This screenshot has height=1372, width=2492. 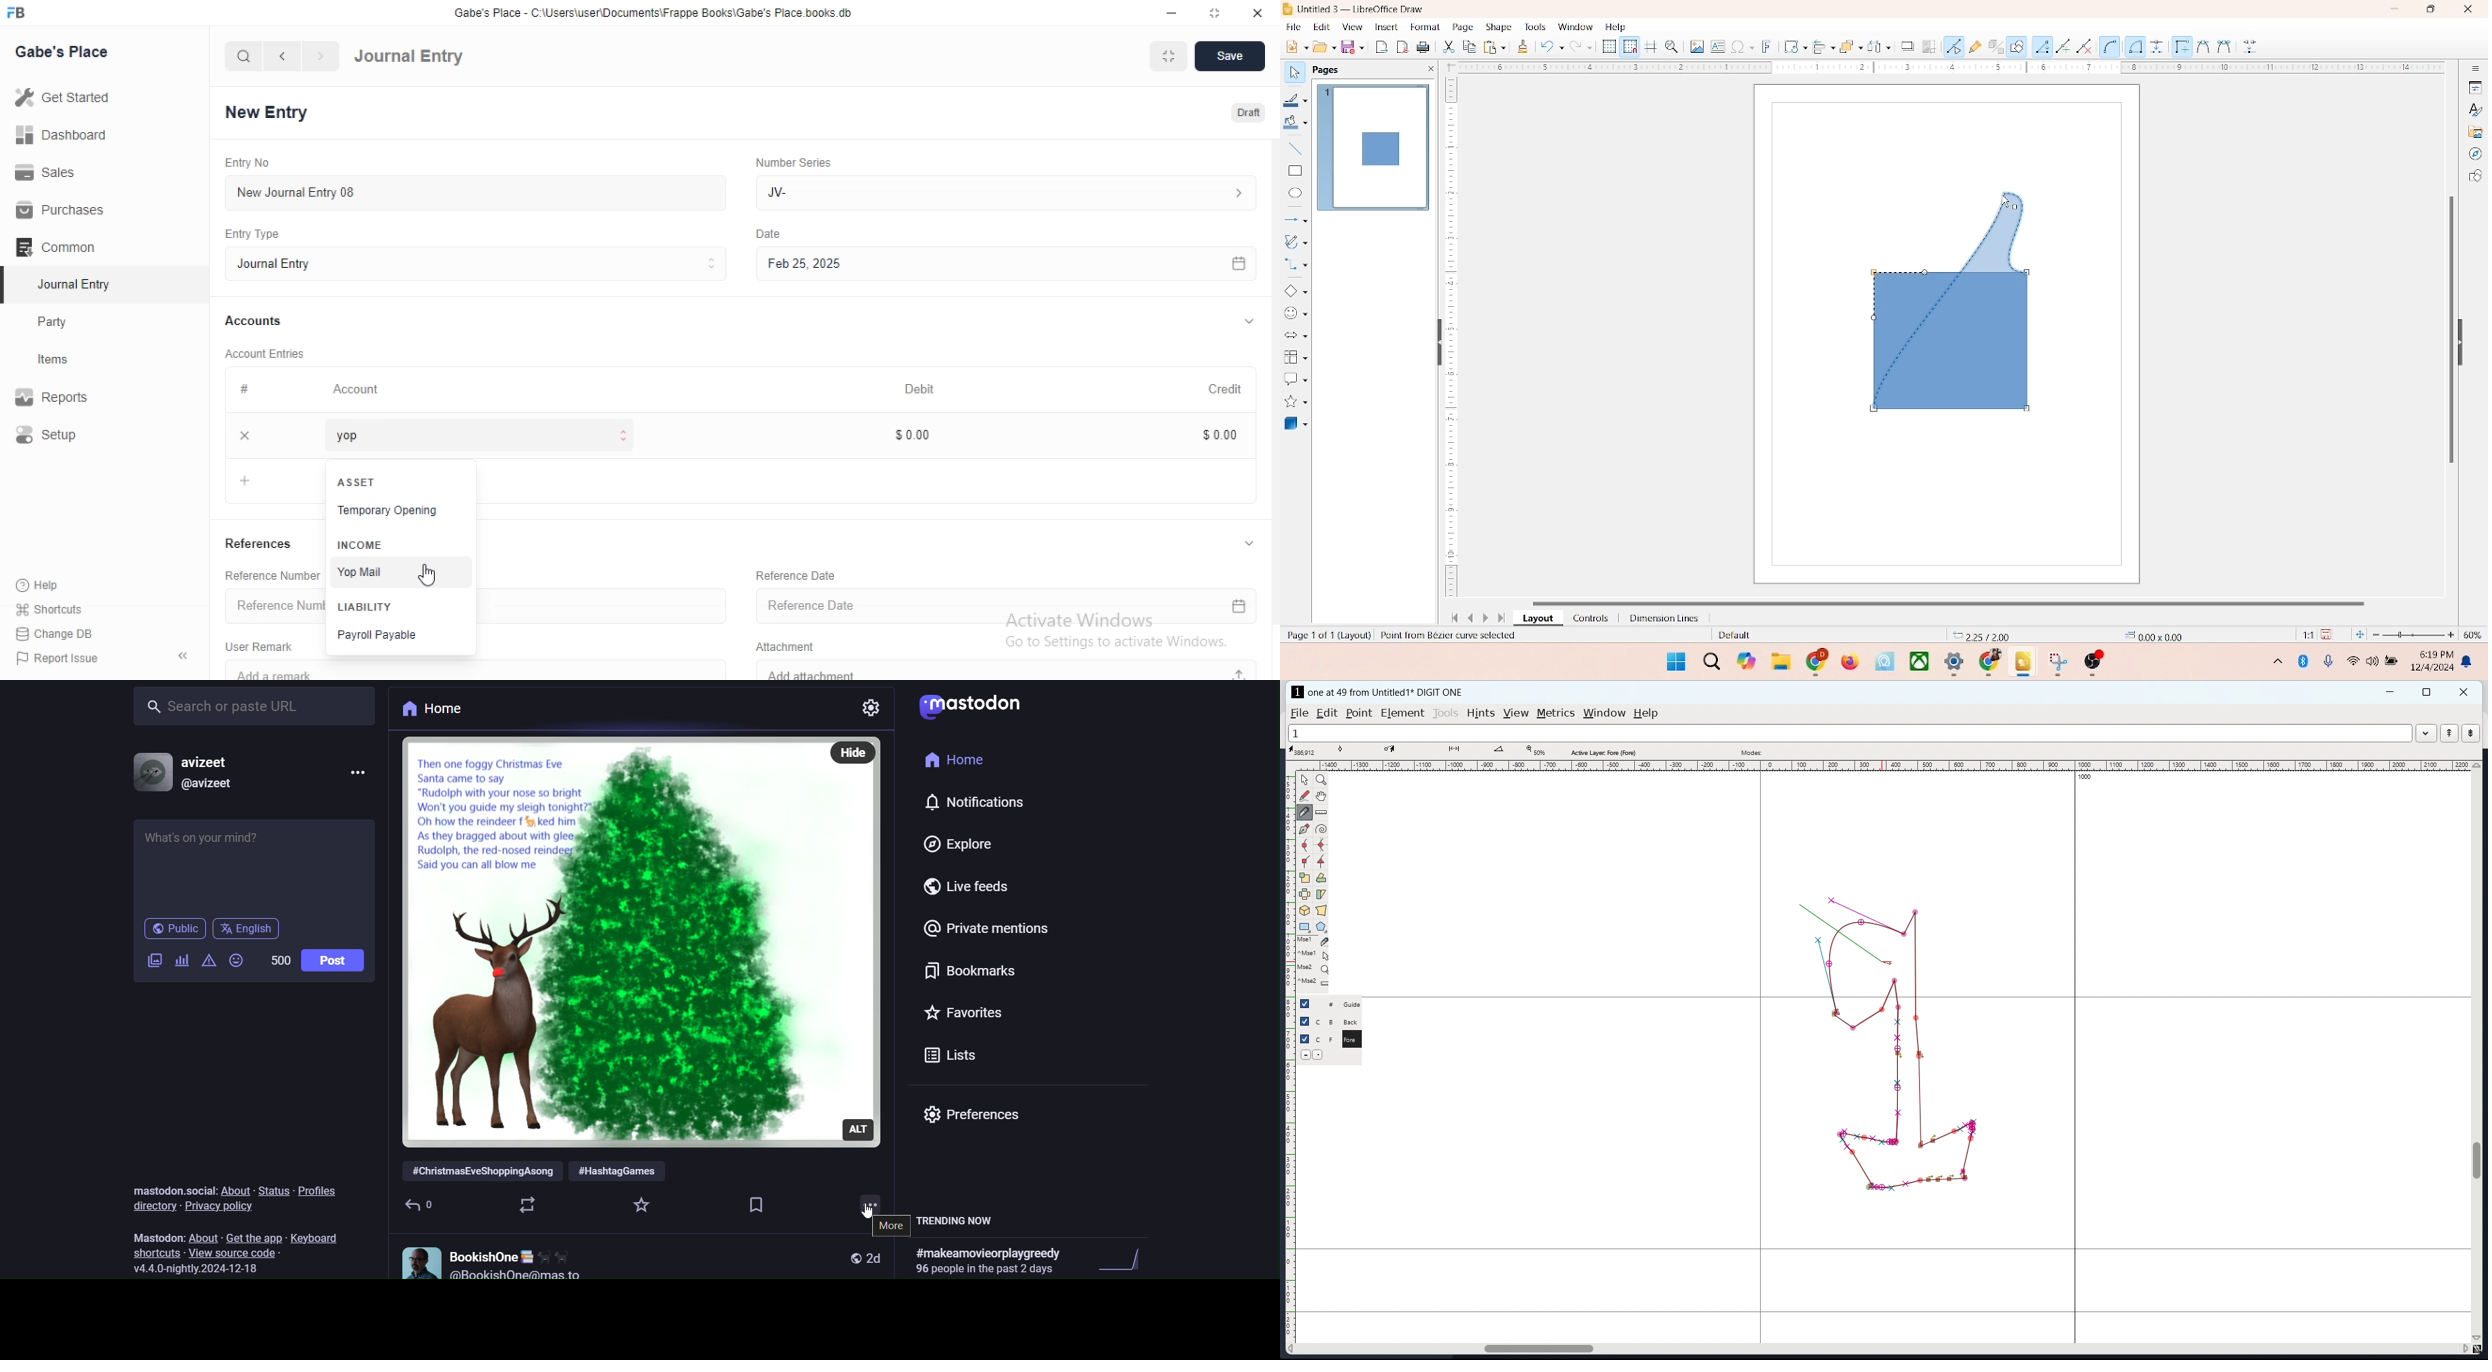 What do you see at coordinates (768, 234) in the screenshot?
I see `` at bounding box center [768, 234].